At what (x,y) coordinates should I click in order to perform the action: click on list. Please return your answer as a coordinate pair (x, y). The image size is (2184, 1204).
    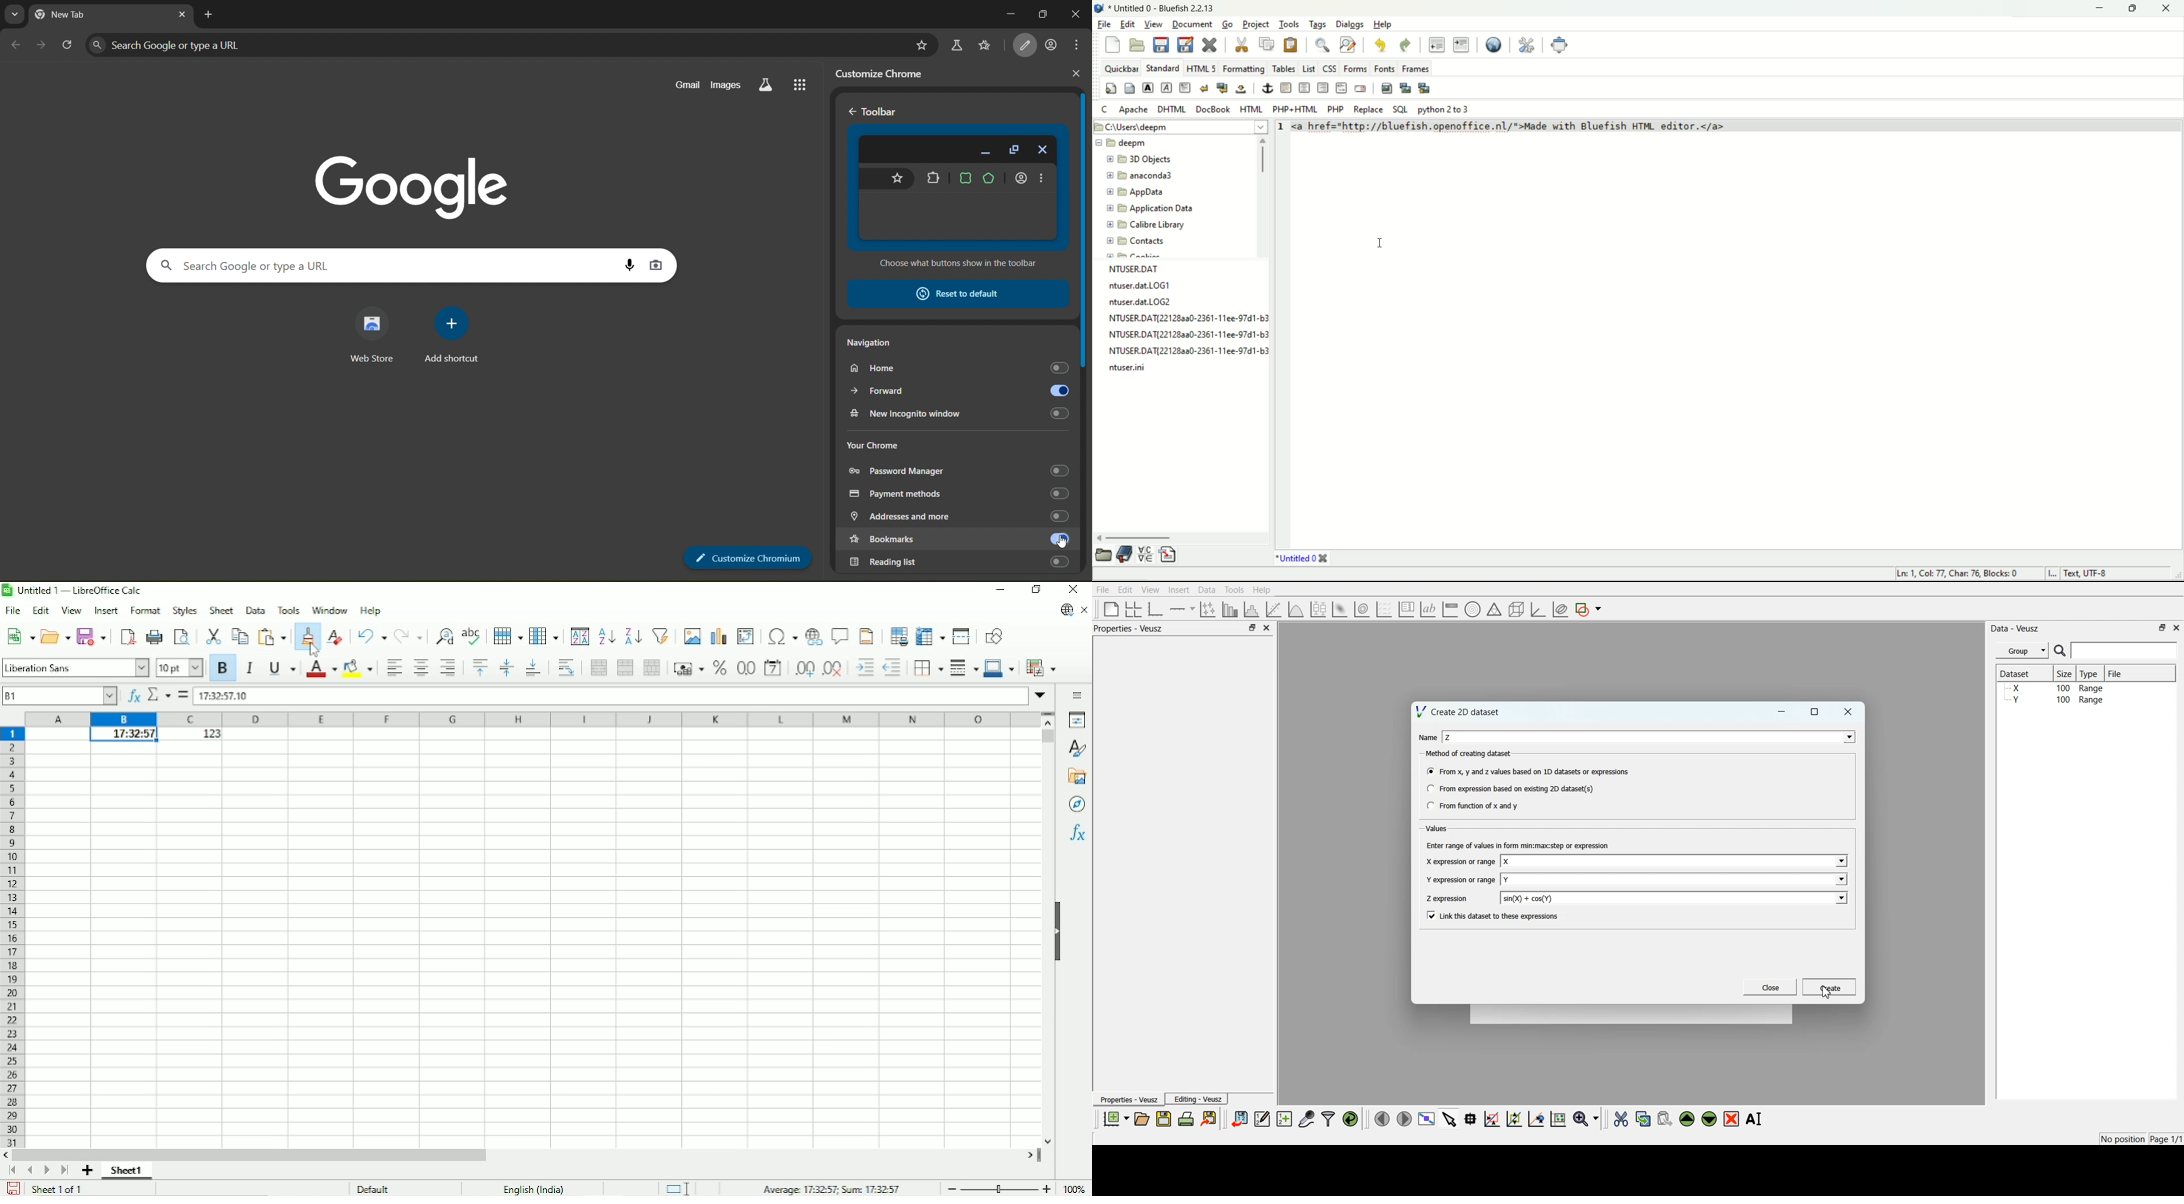
    Looking at the image, I should click on (1308, 67).